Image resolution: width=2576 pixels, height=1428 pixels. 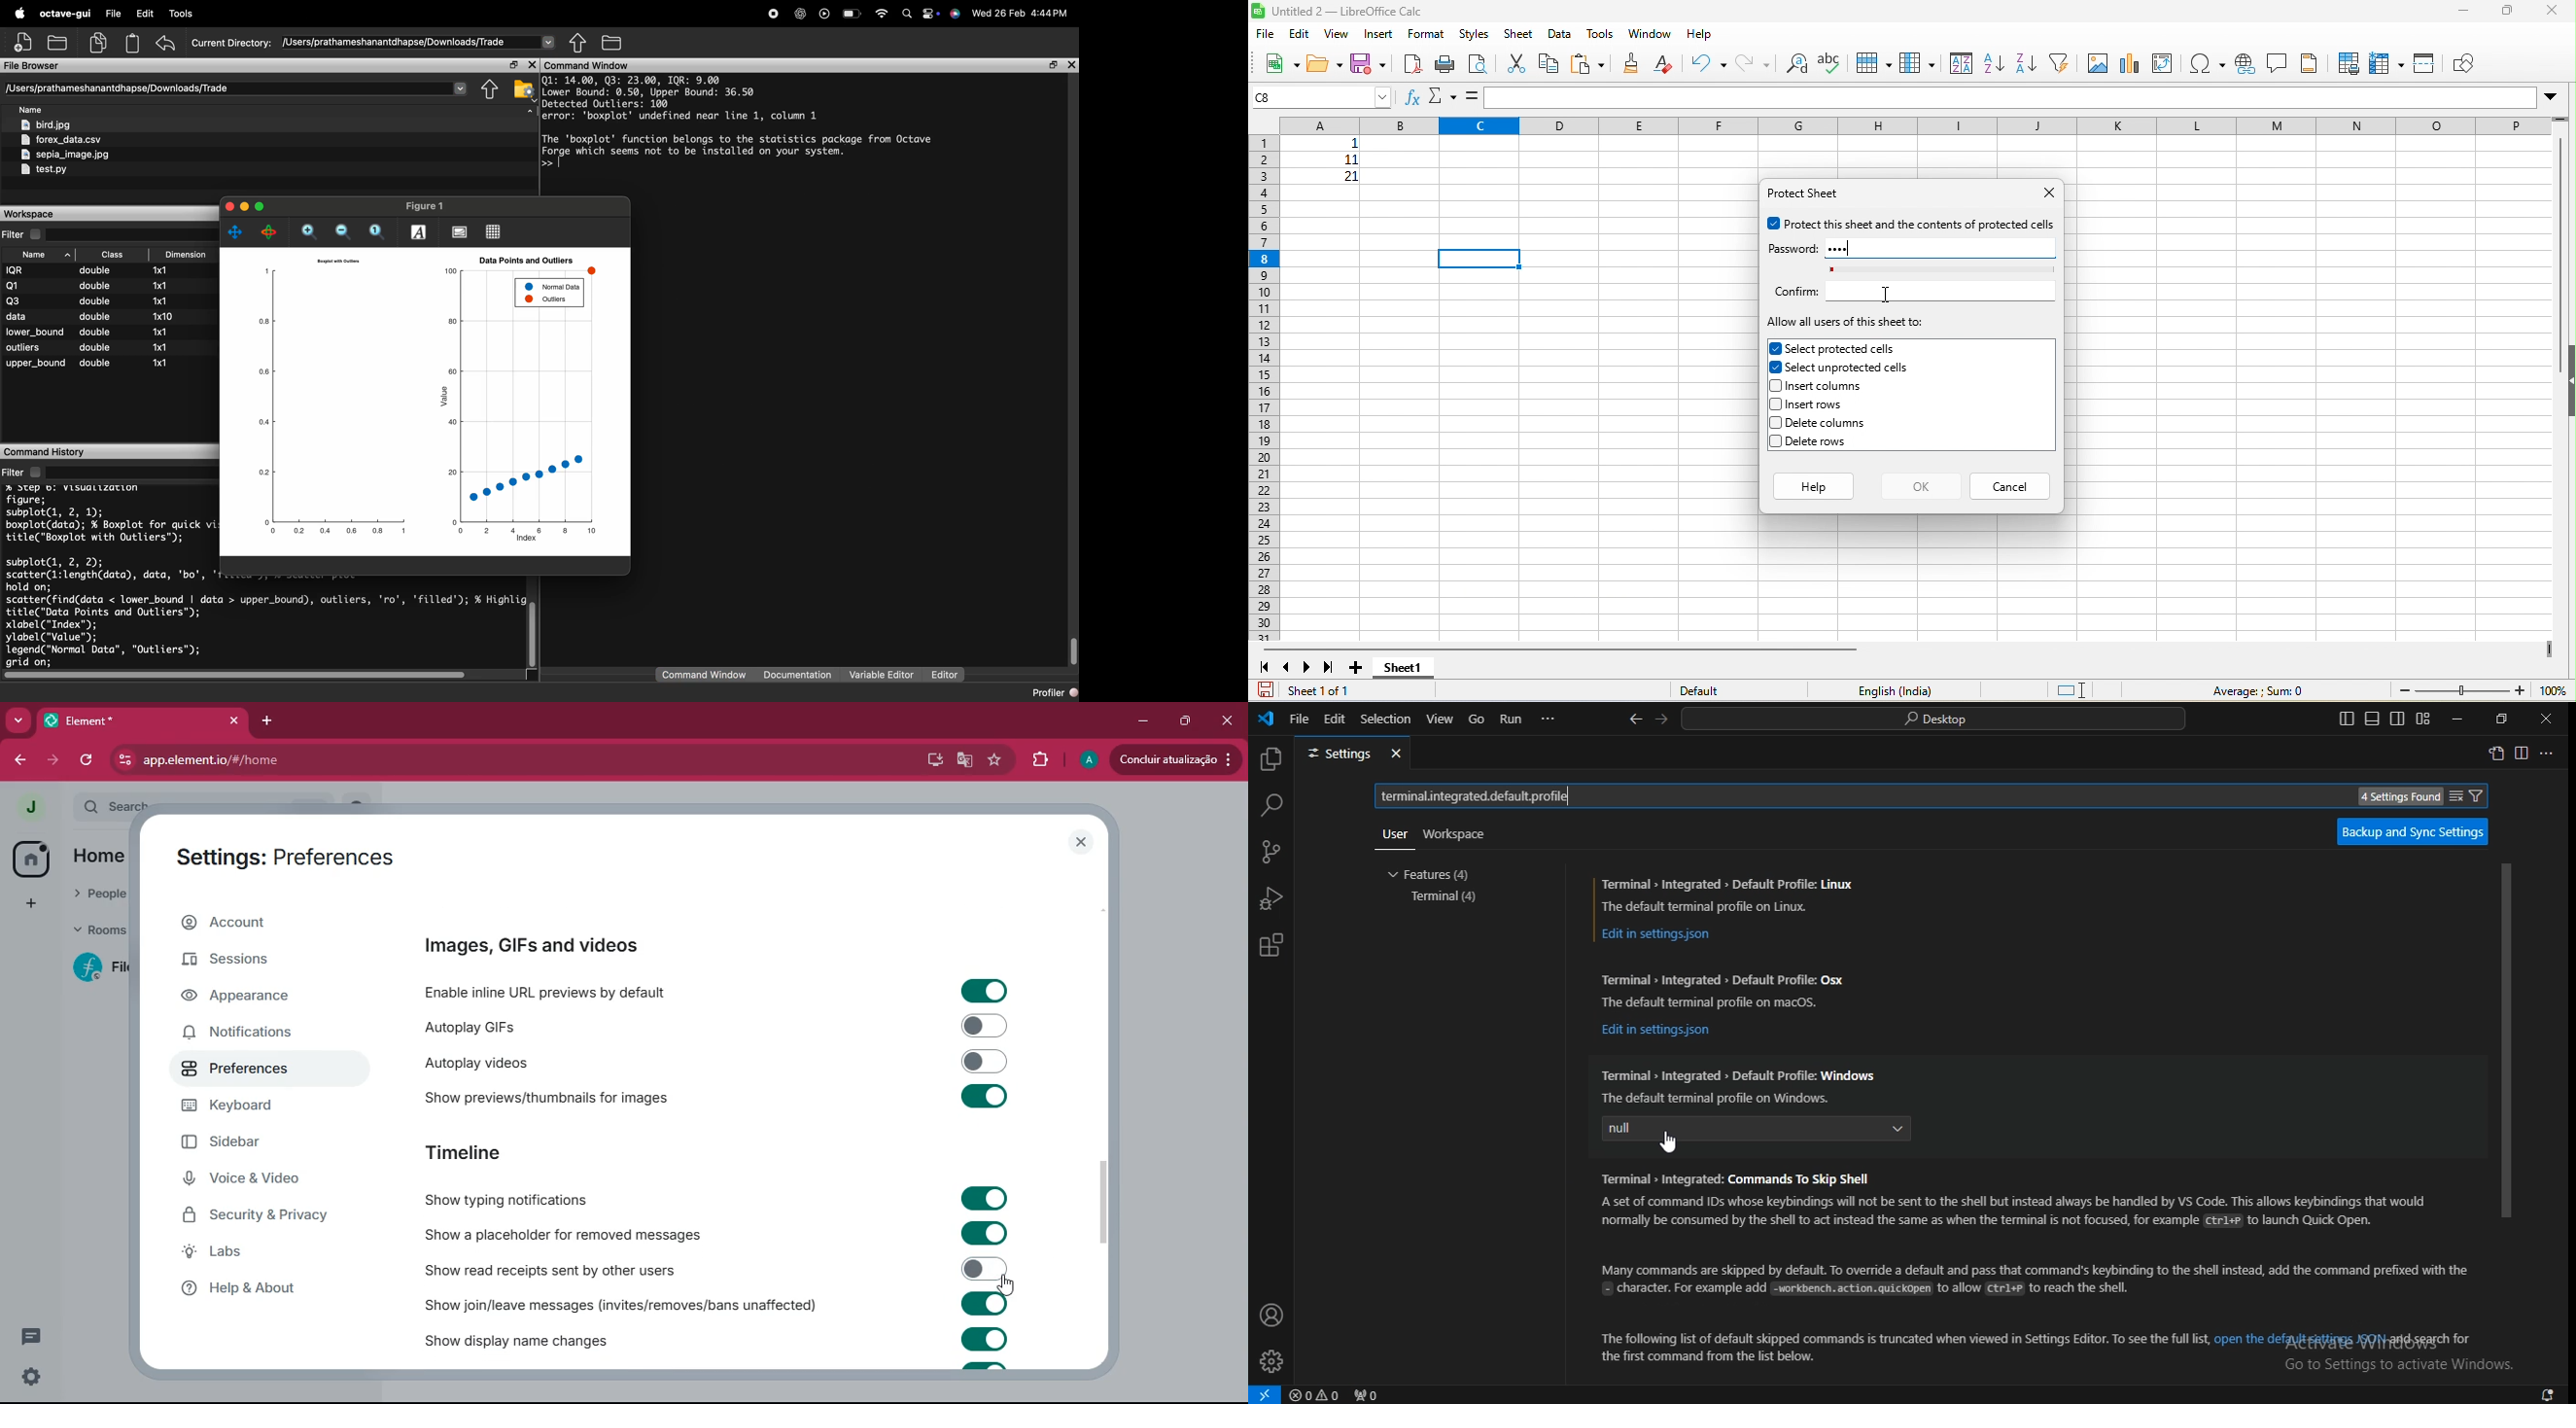 I want to click on forex_data.csv, so click(x=61, y=140).